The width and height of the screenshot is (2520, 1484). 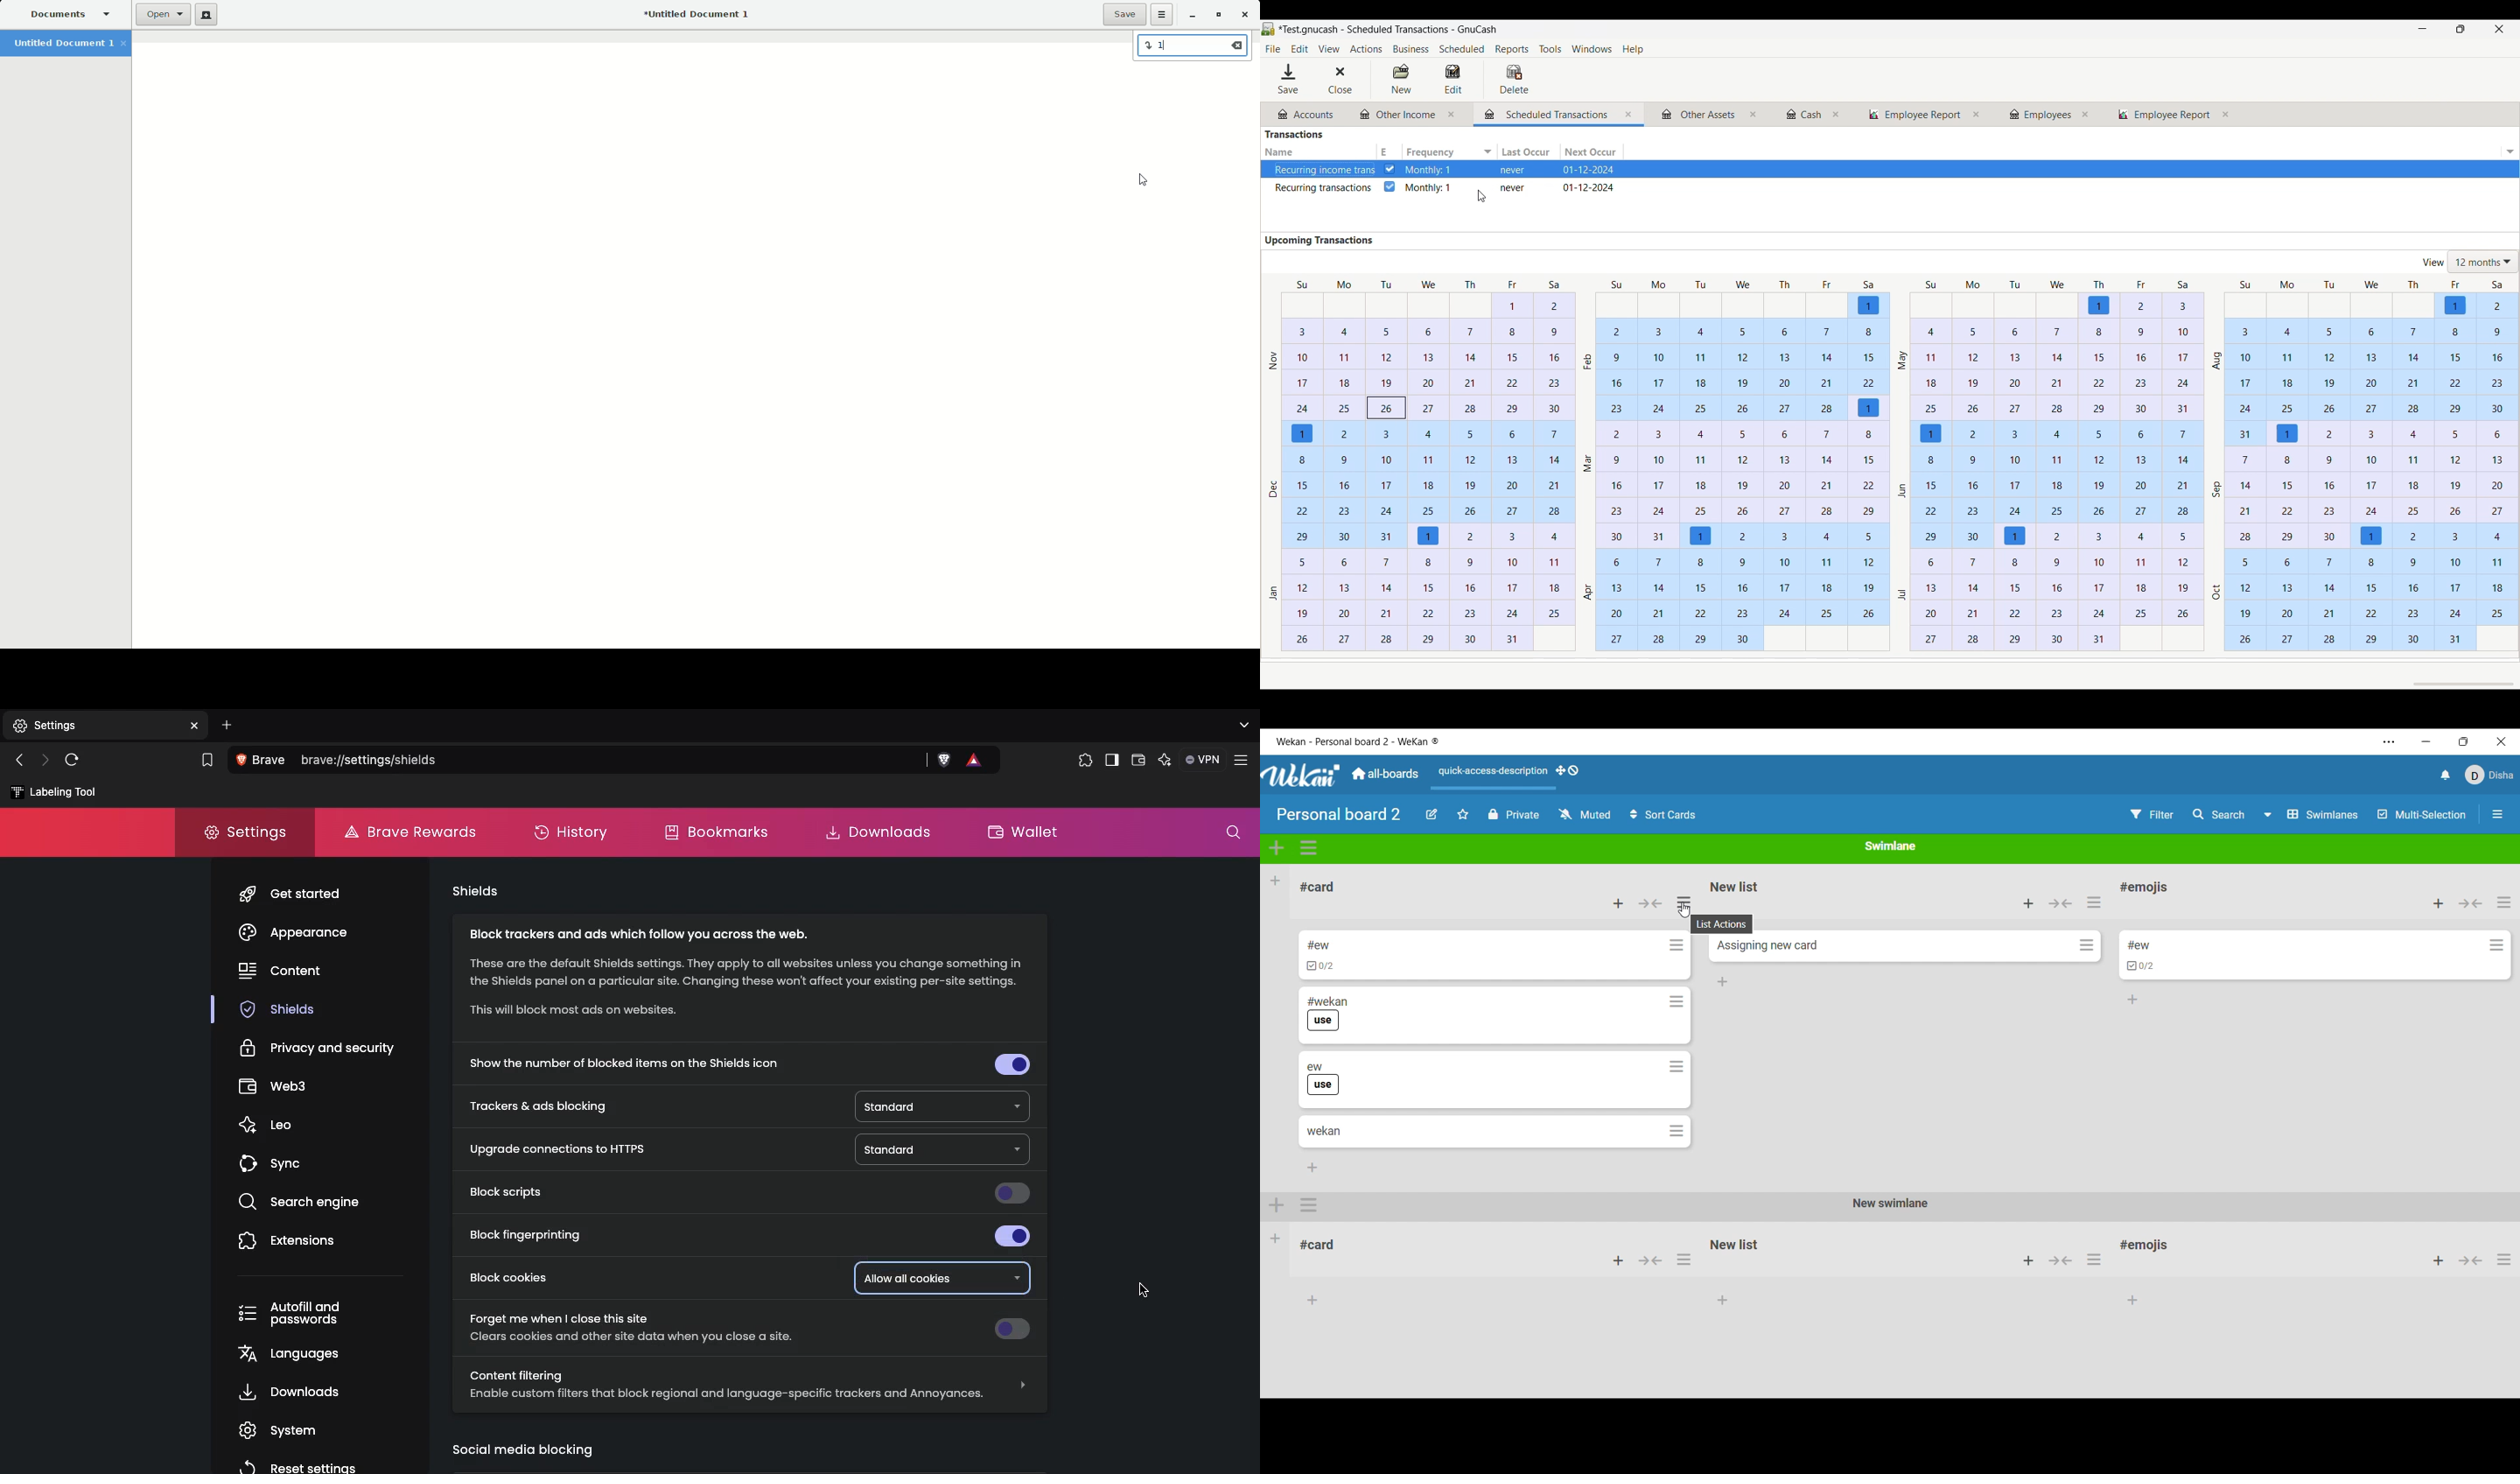 What do you see at coordinates (1618, 903) in the screenshot?
I see `Add card to top of list` at bounding box center [1618, 903].